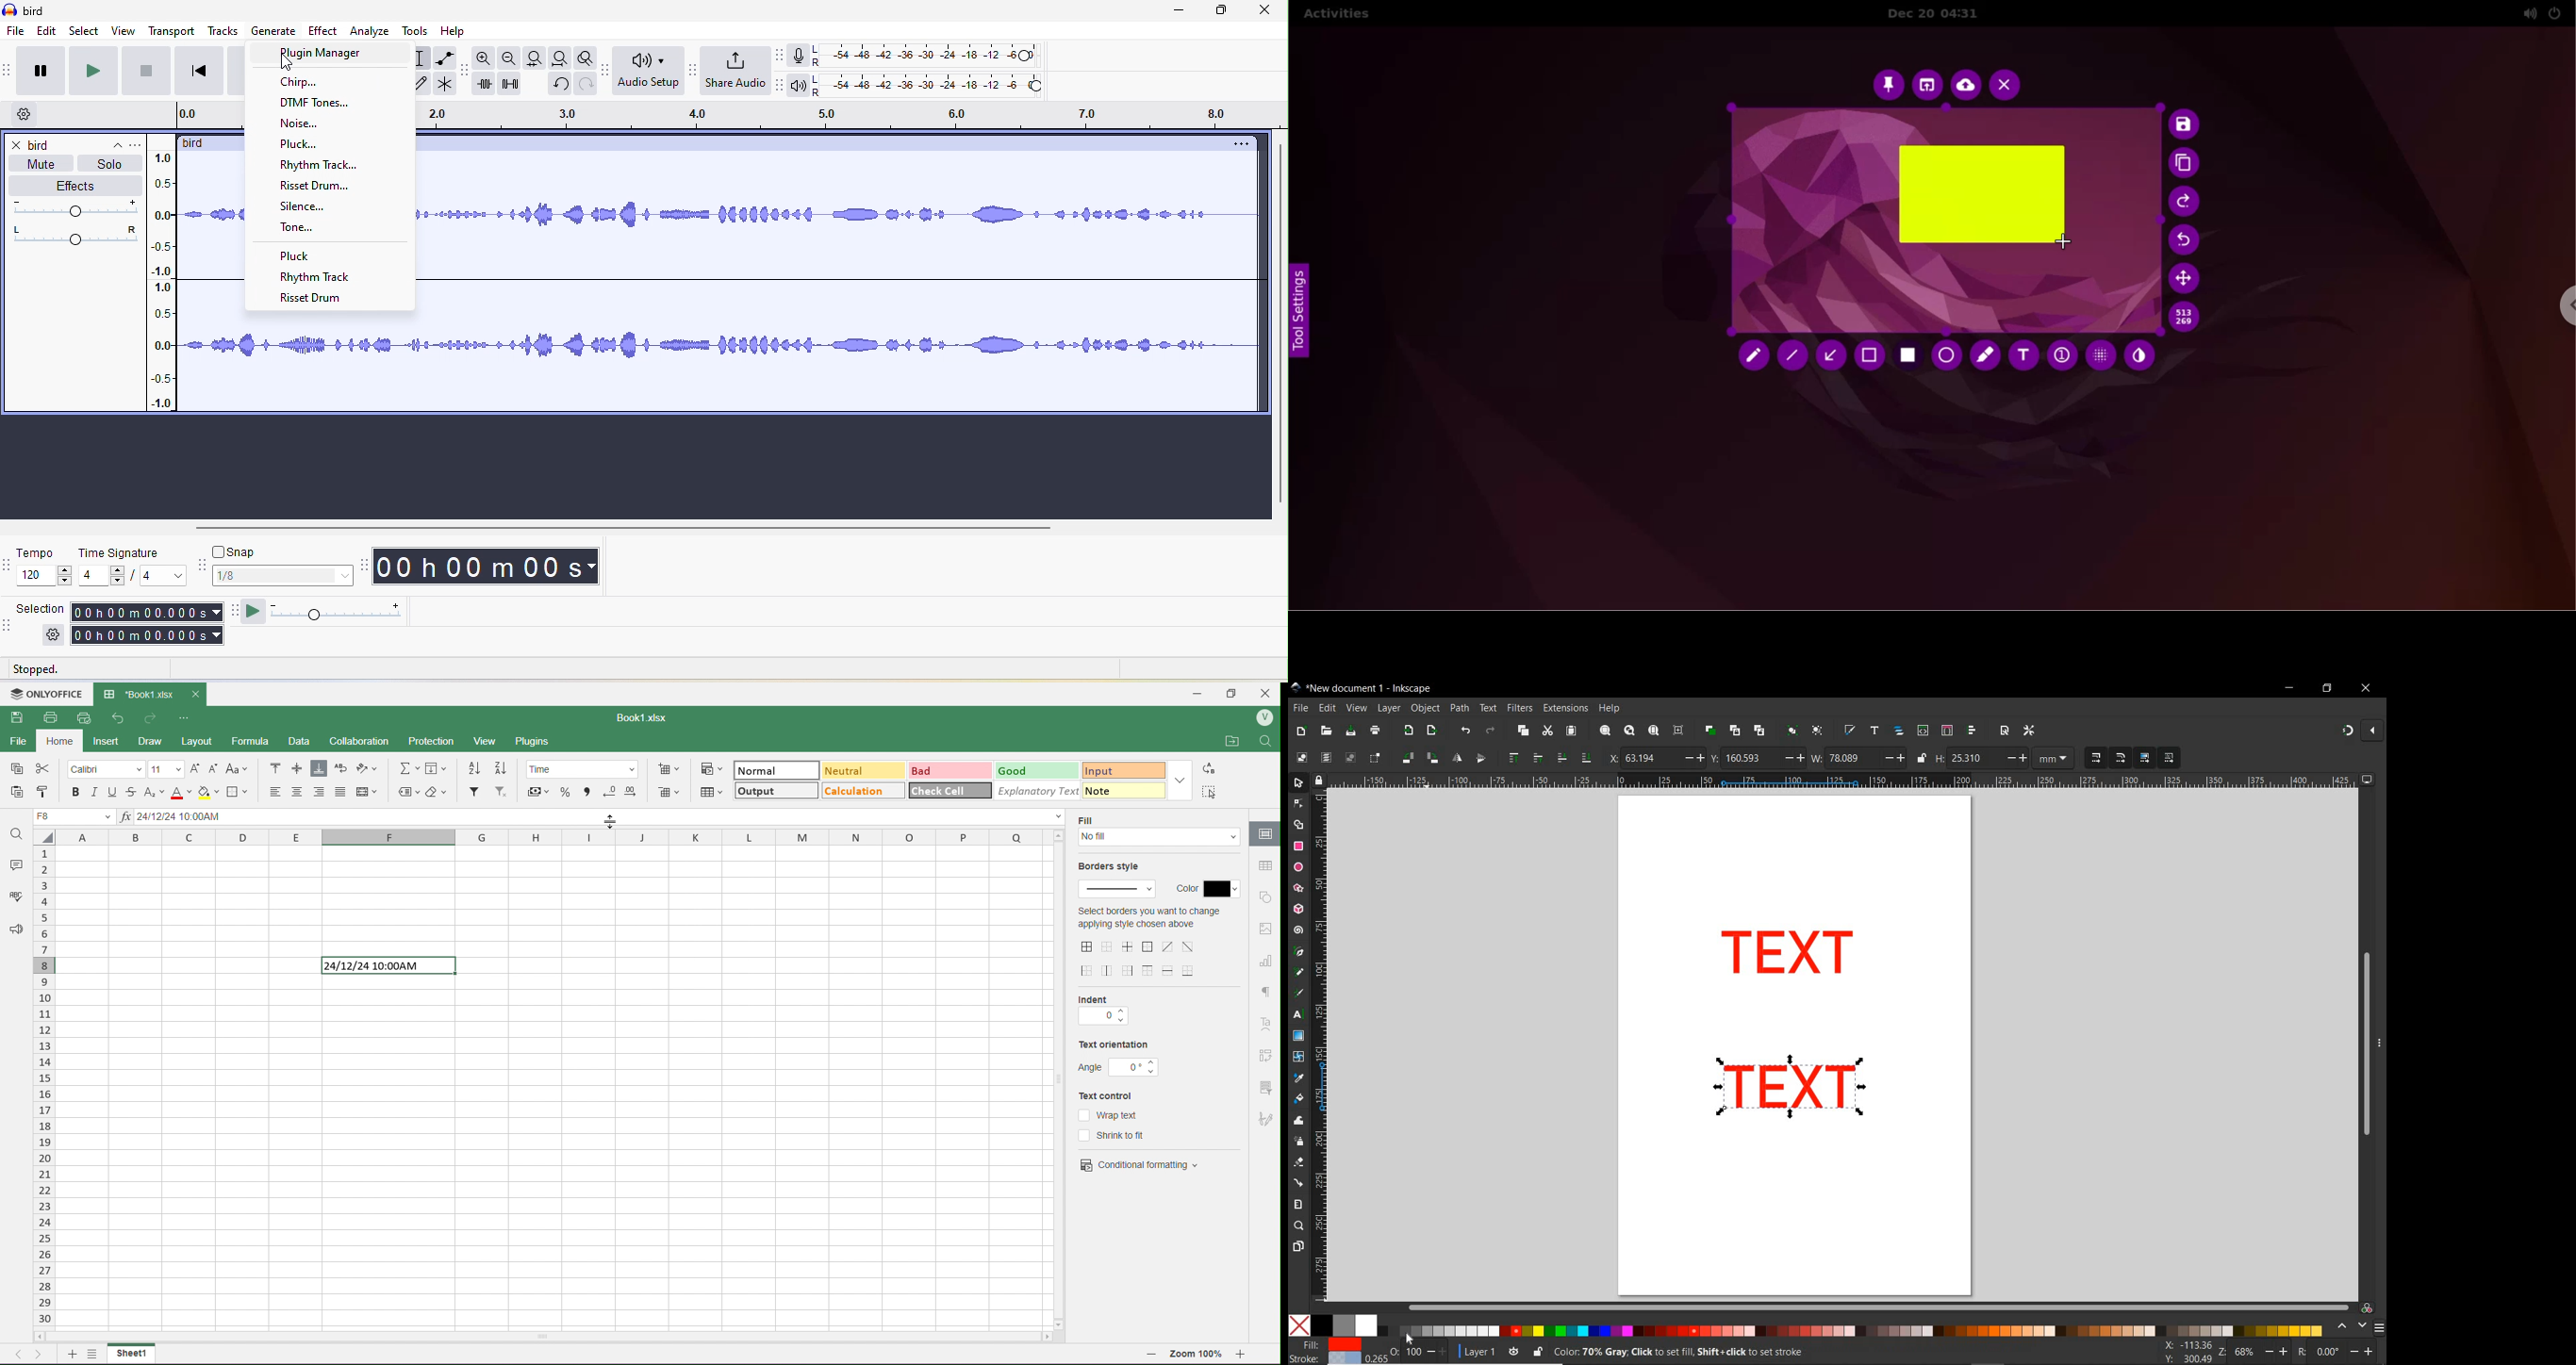 The image size is (2576, 1372). I want to click on Comments, so click(14, 863).